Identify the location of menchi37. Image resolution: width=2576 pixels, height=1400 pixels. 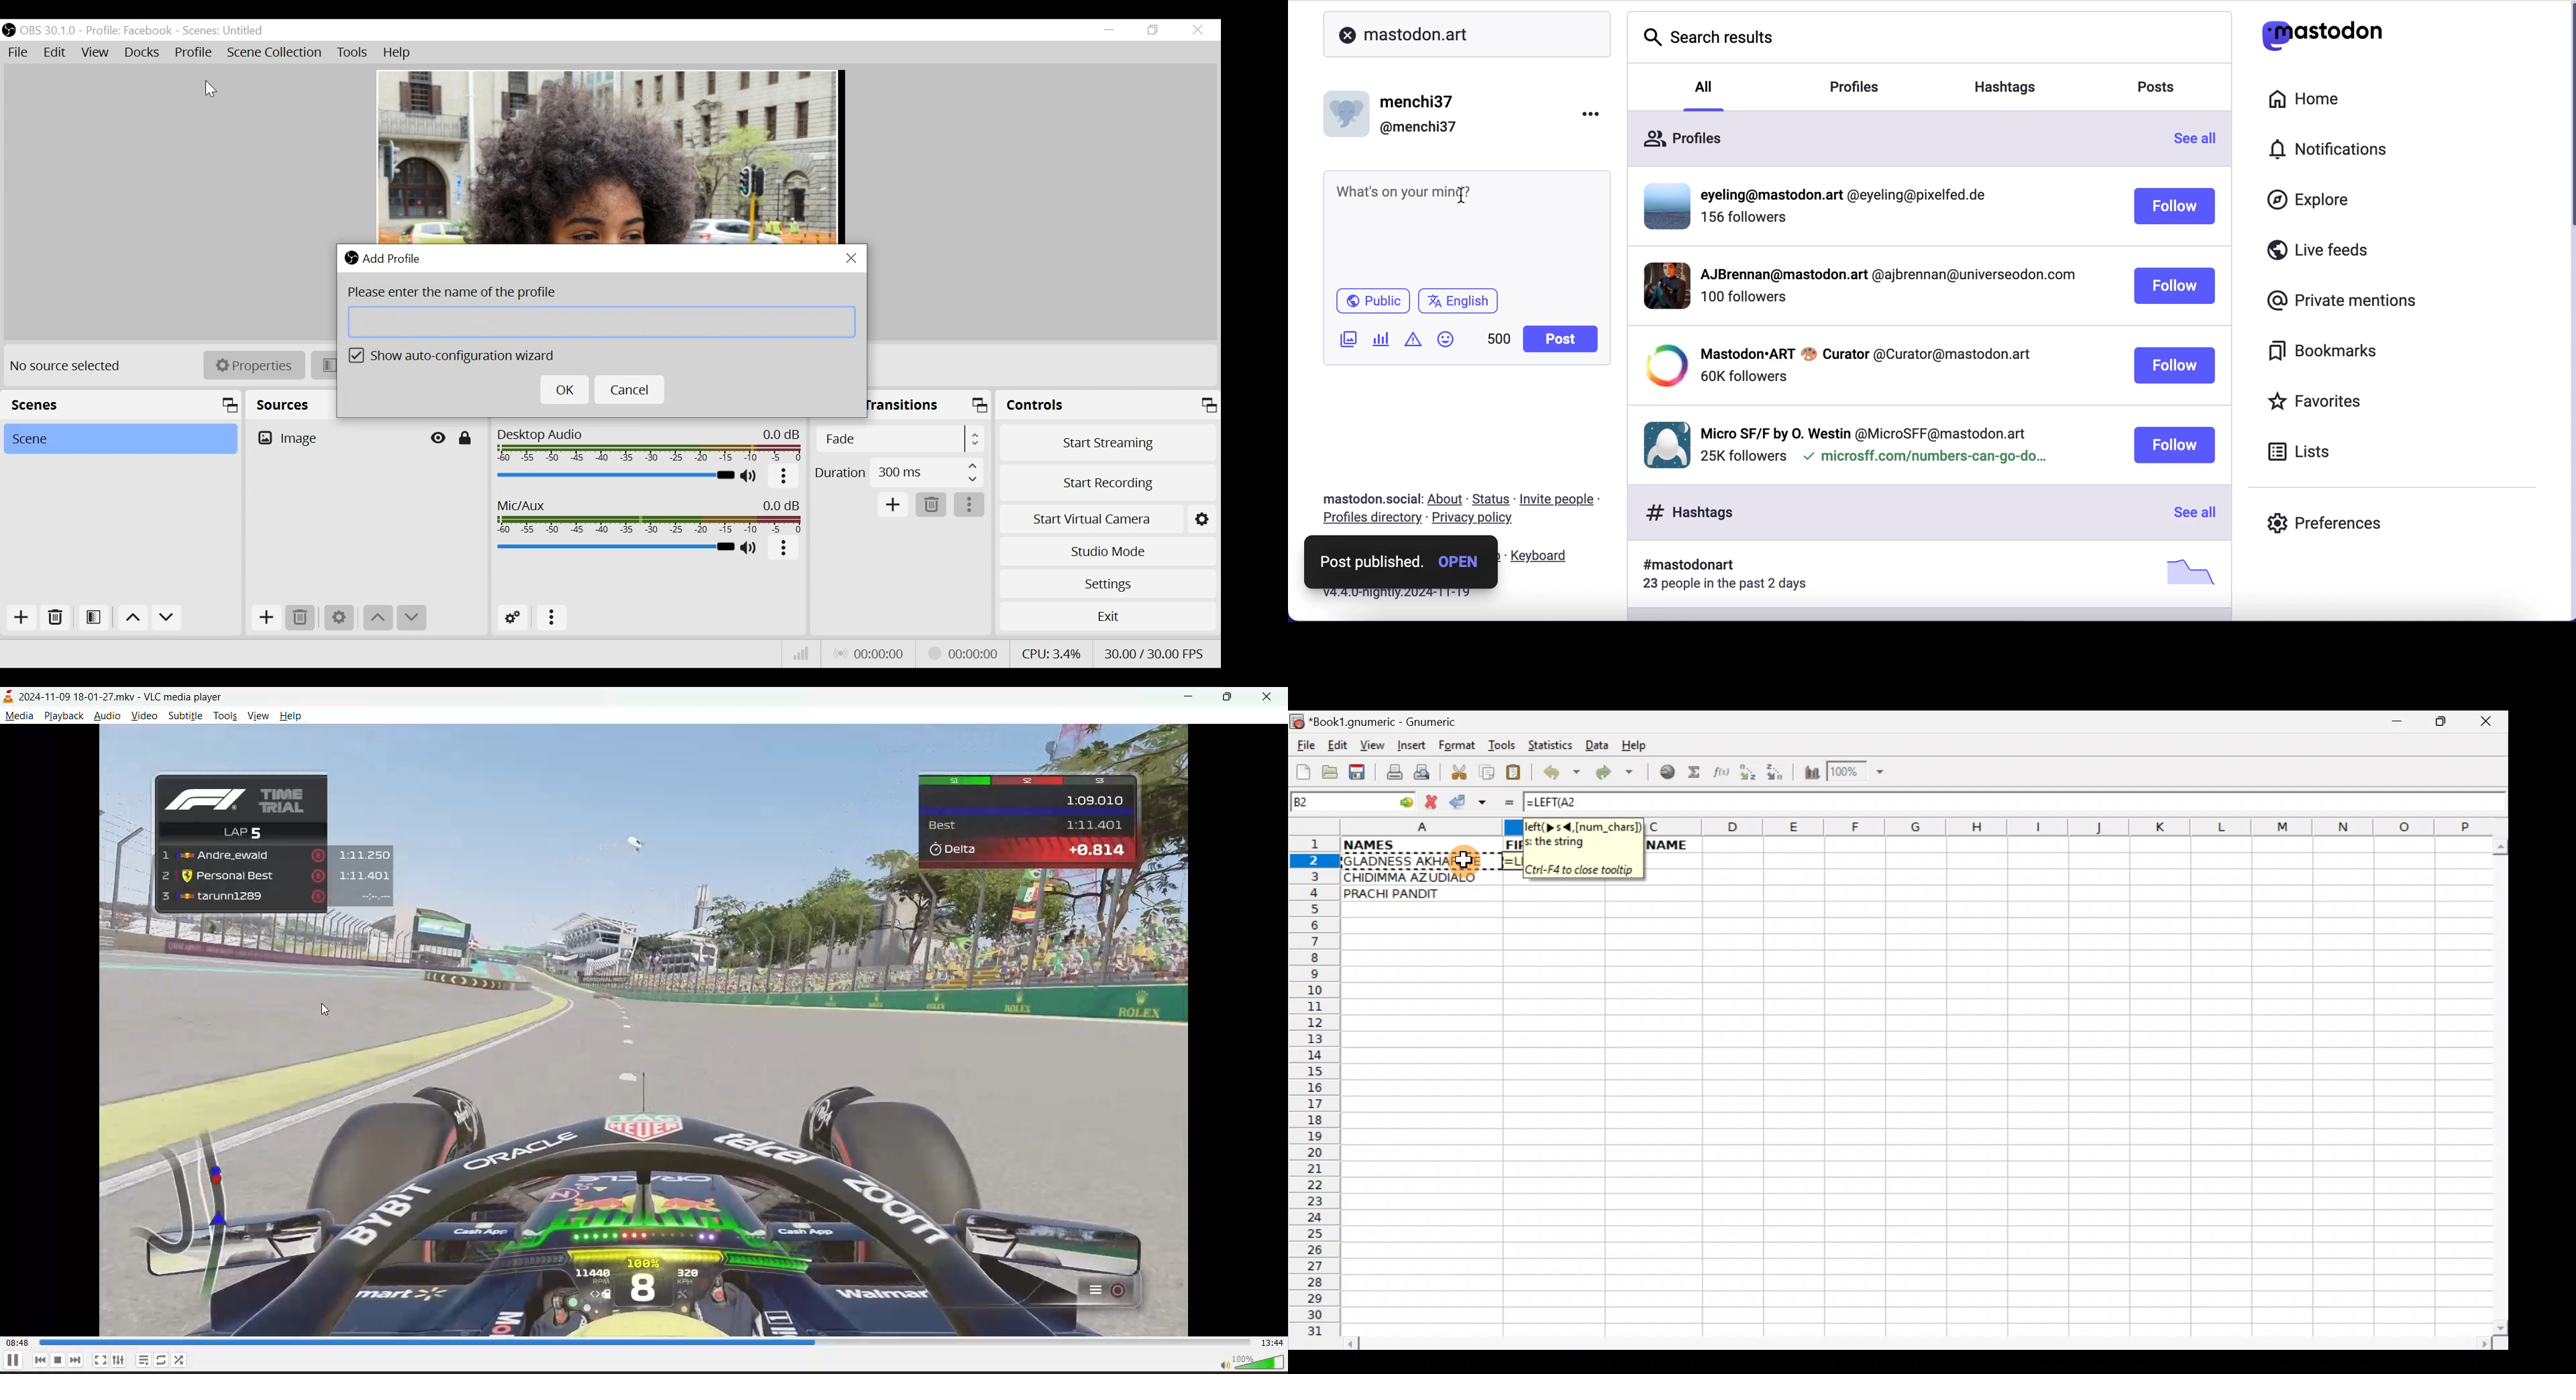
(1419, 102).